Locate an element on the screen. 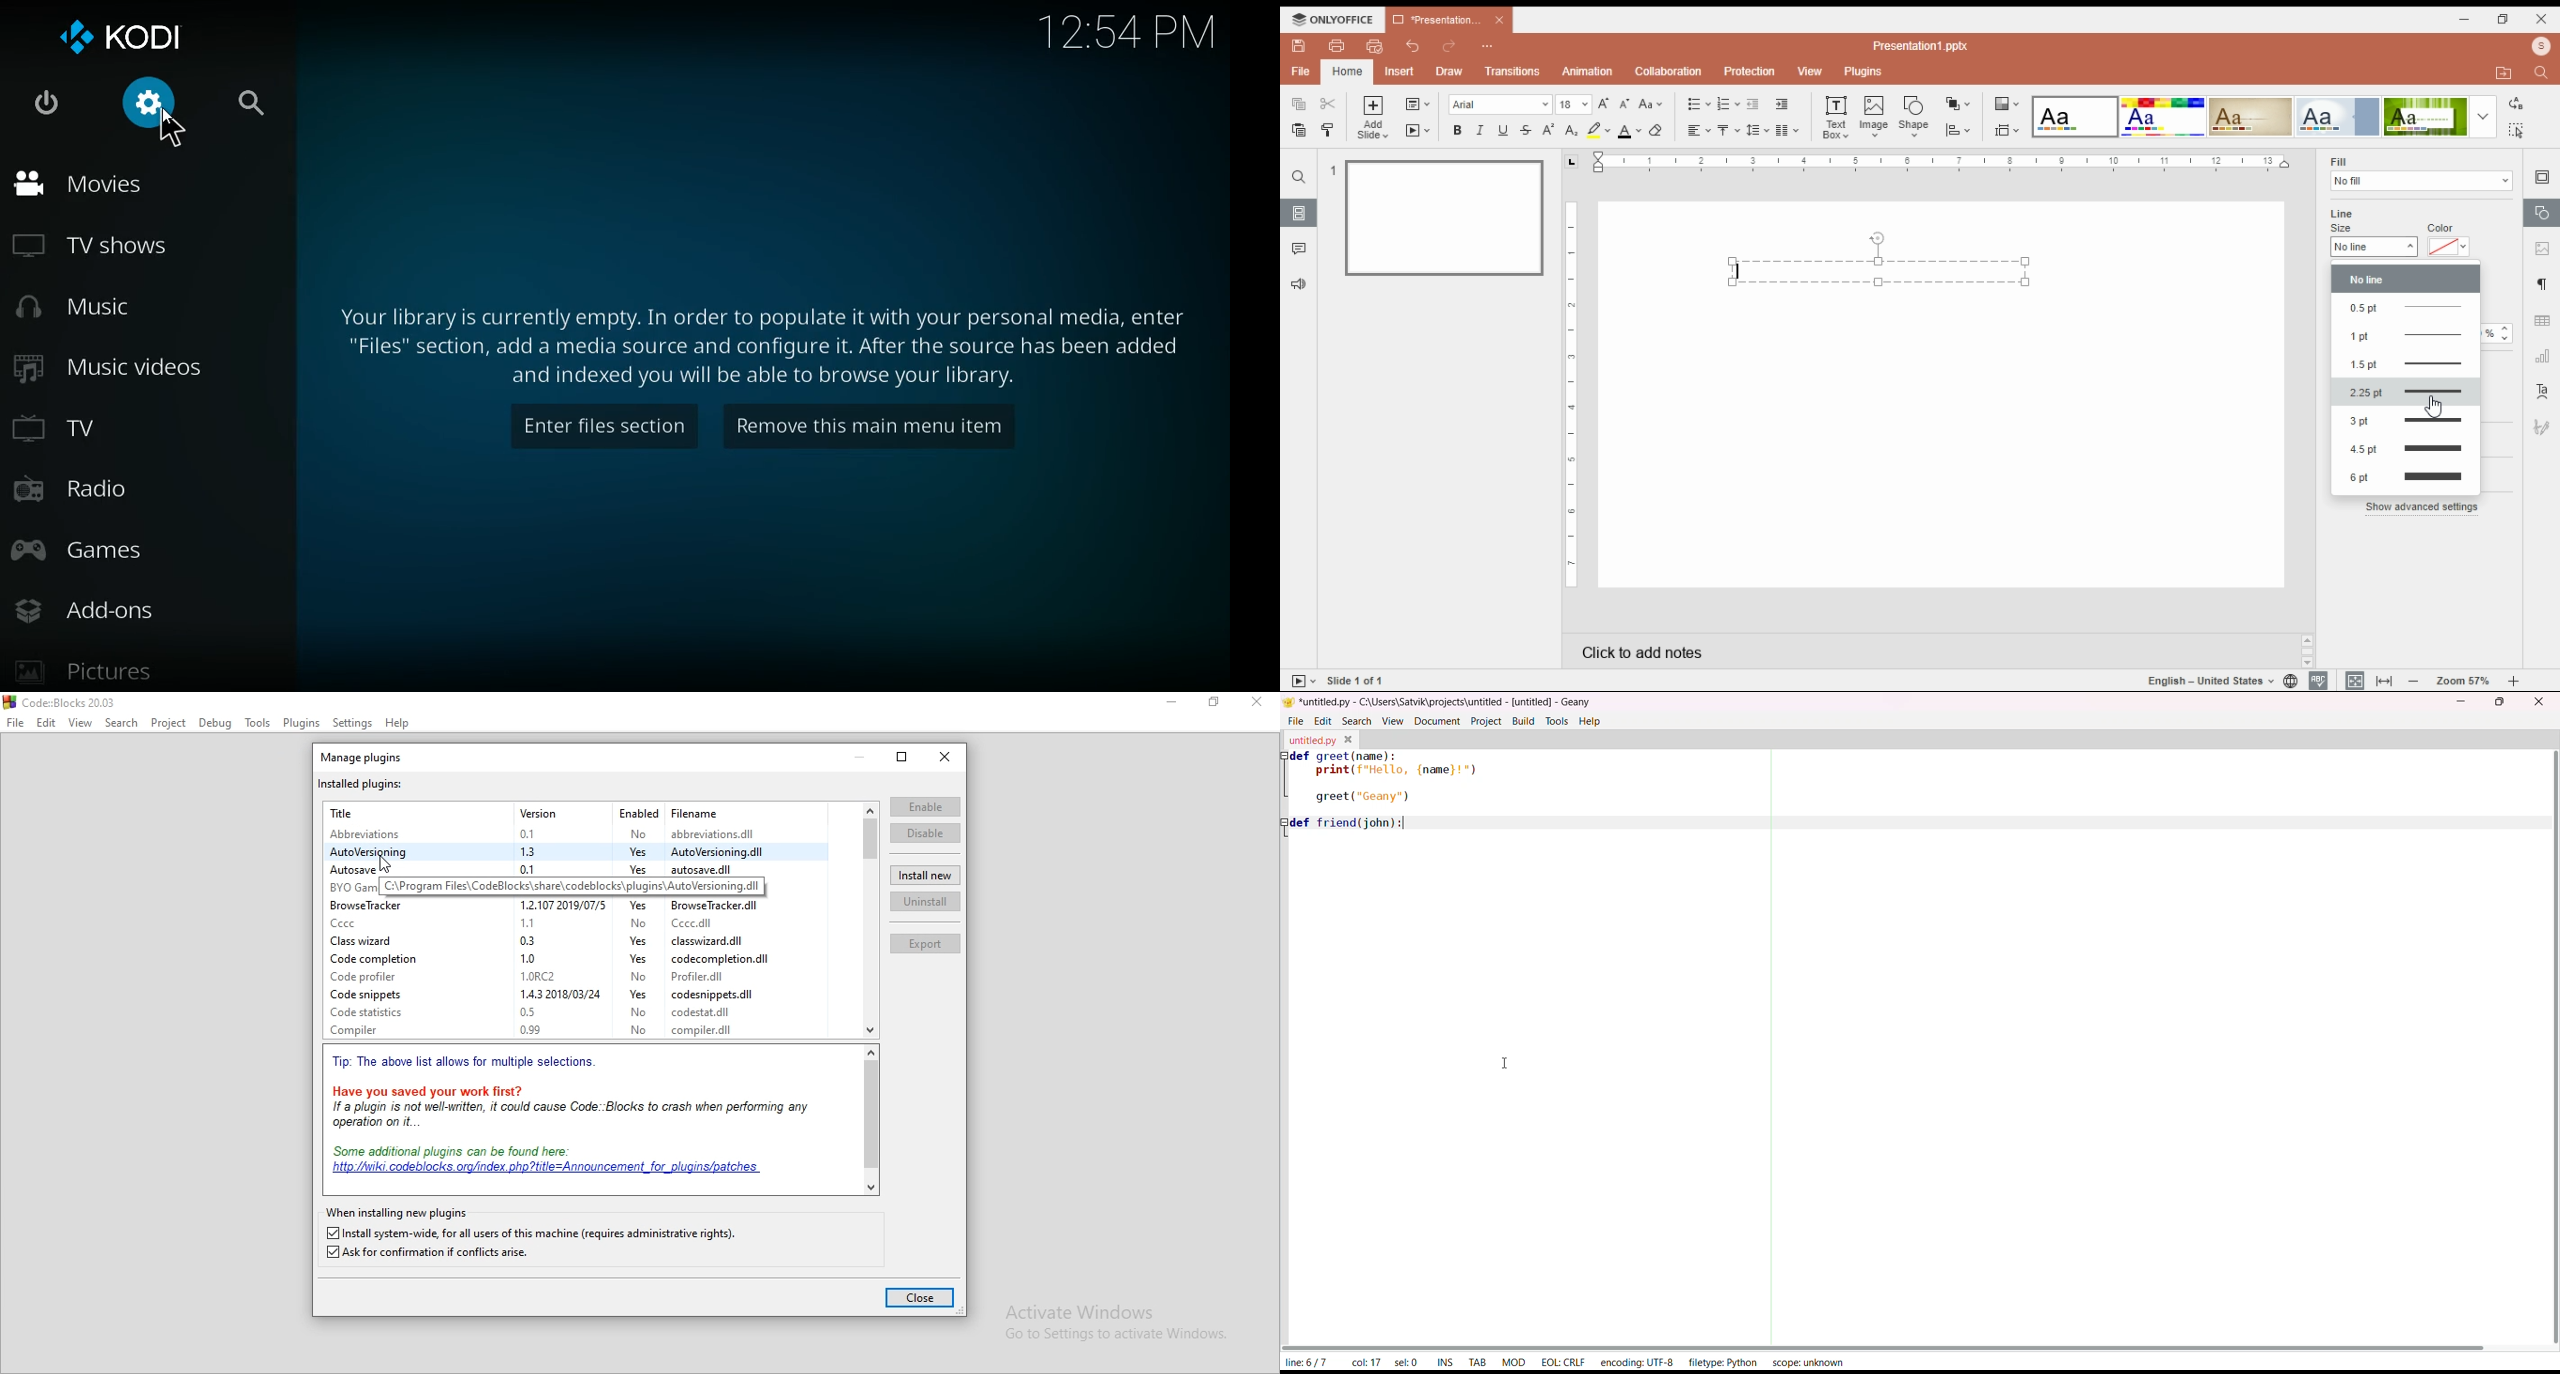  close is located at coordinates (1500, 20).